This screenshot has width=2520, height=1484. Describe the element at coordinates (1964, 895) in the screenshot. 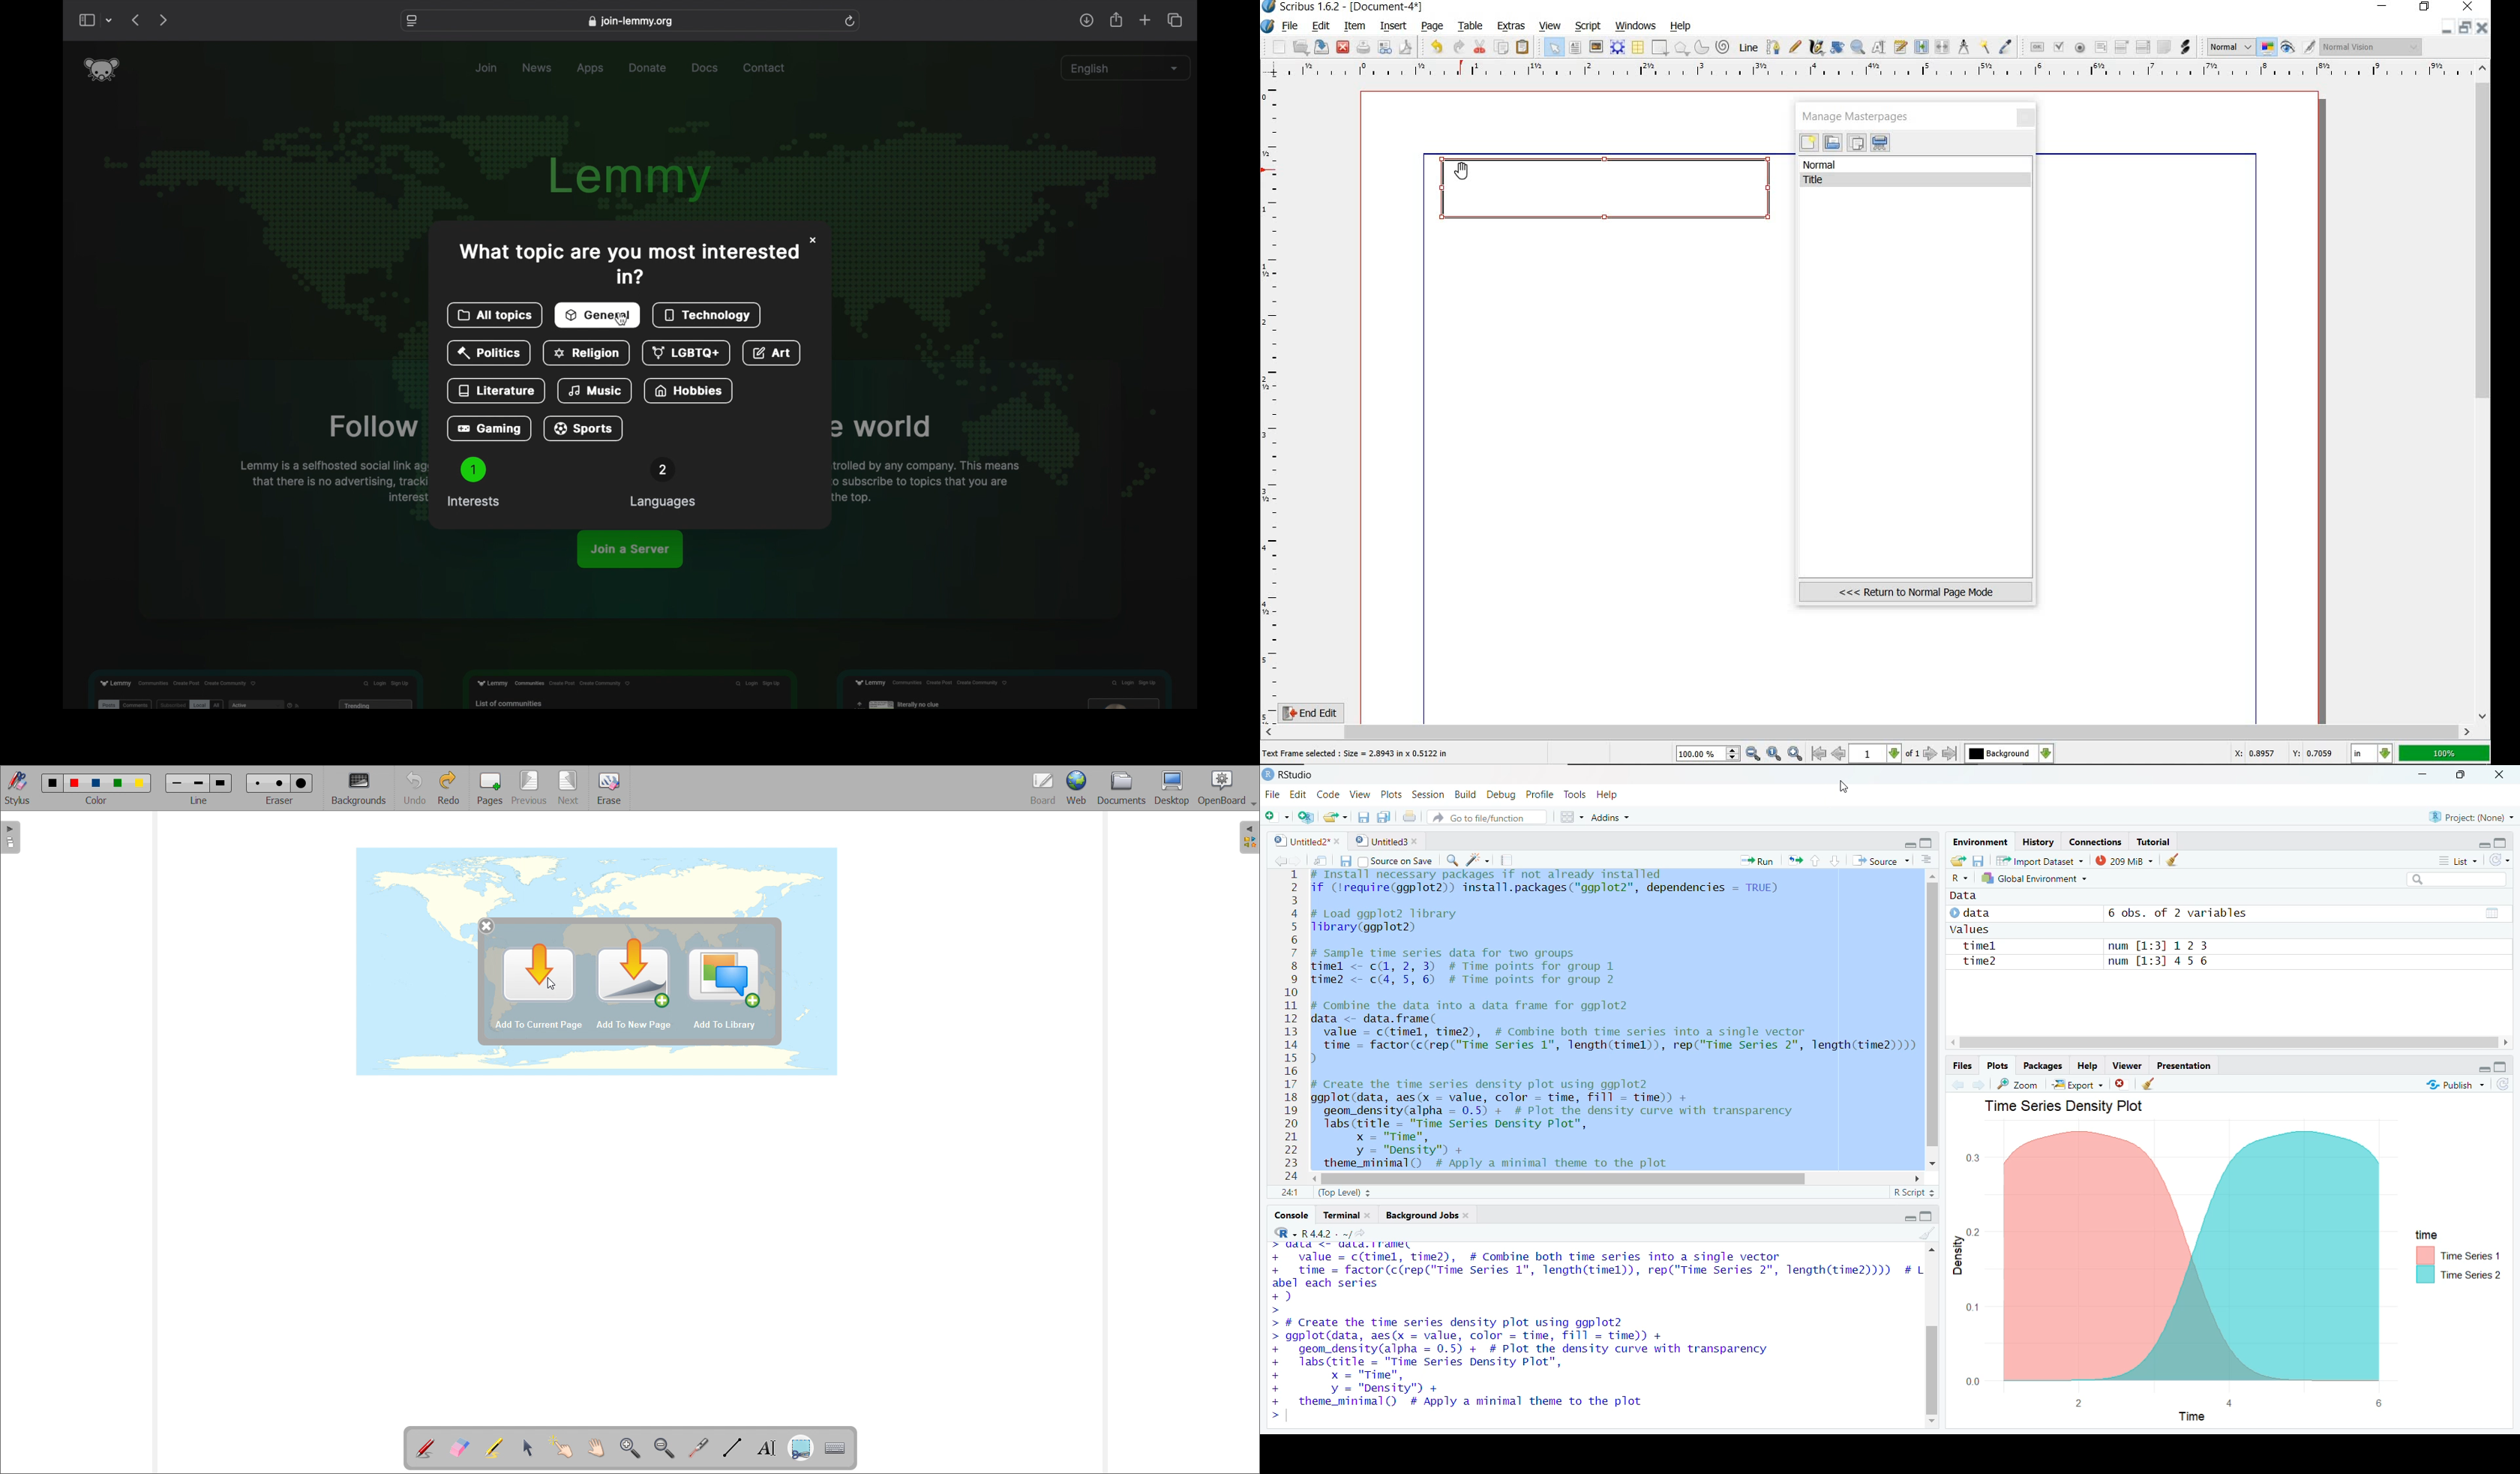

I see `Data` at that location.